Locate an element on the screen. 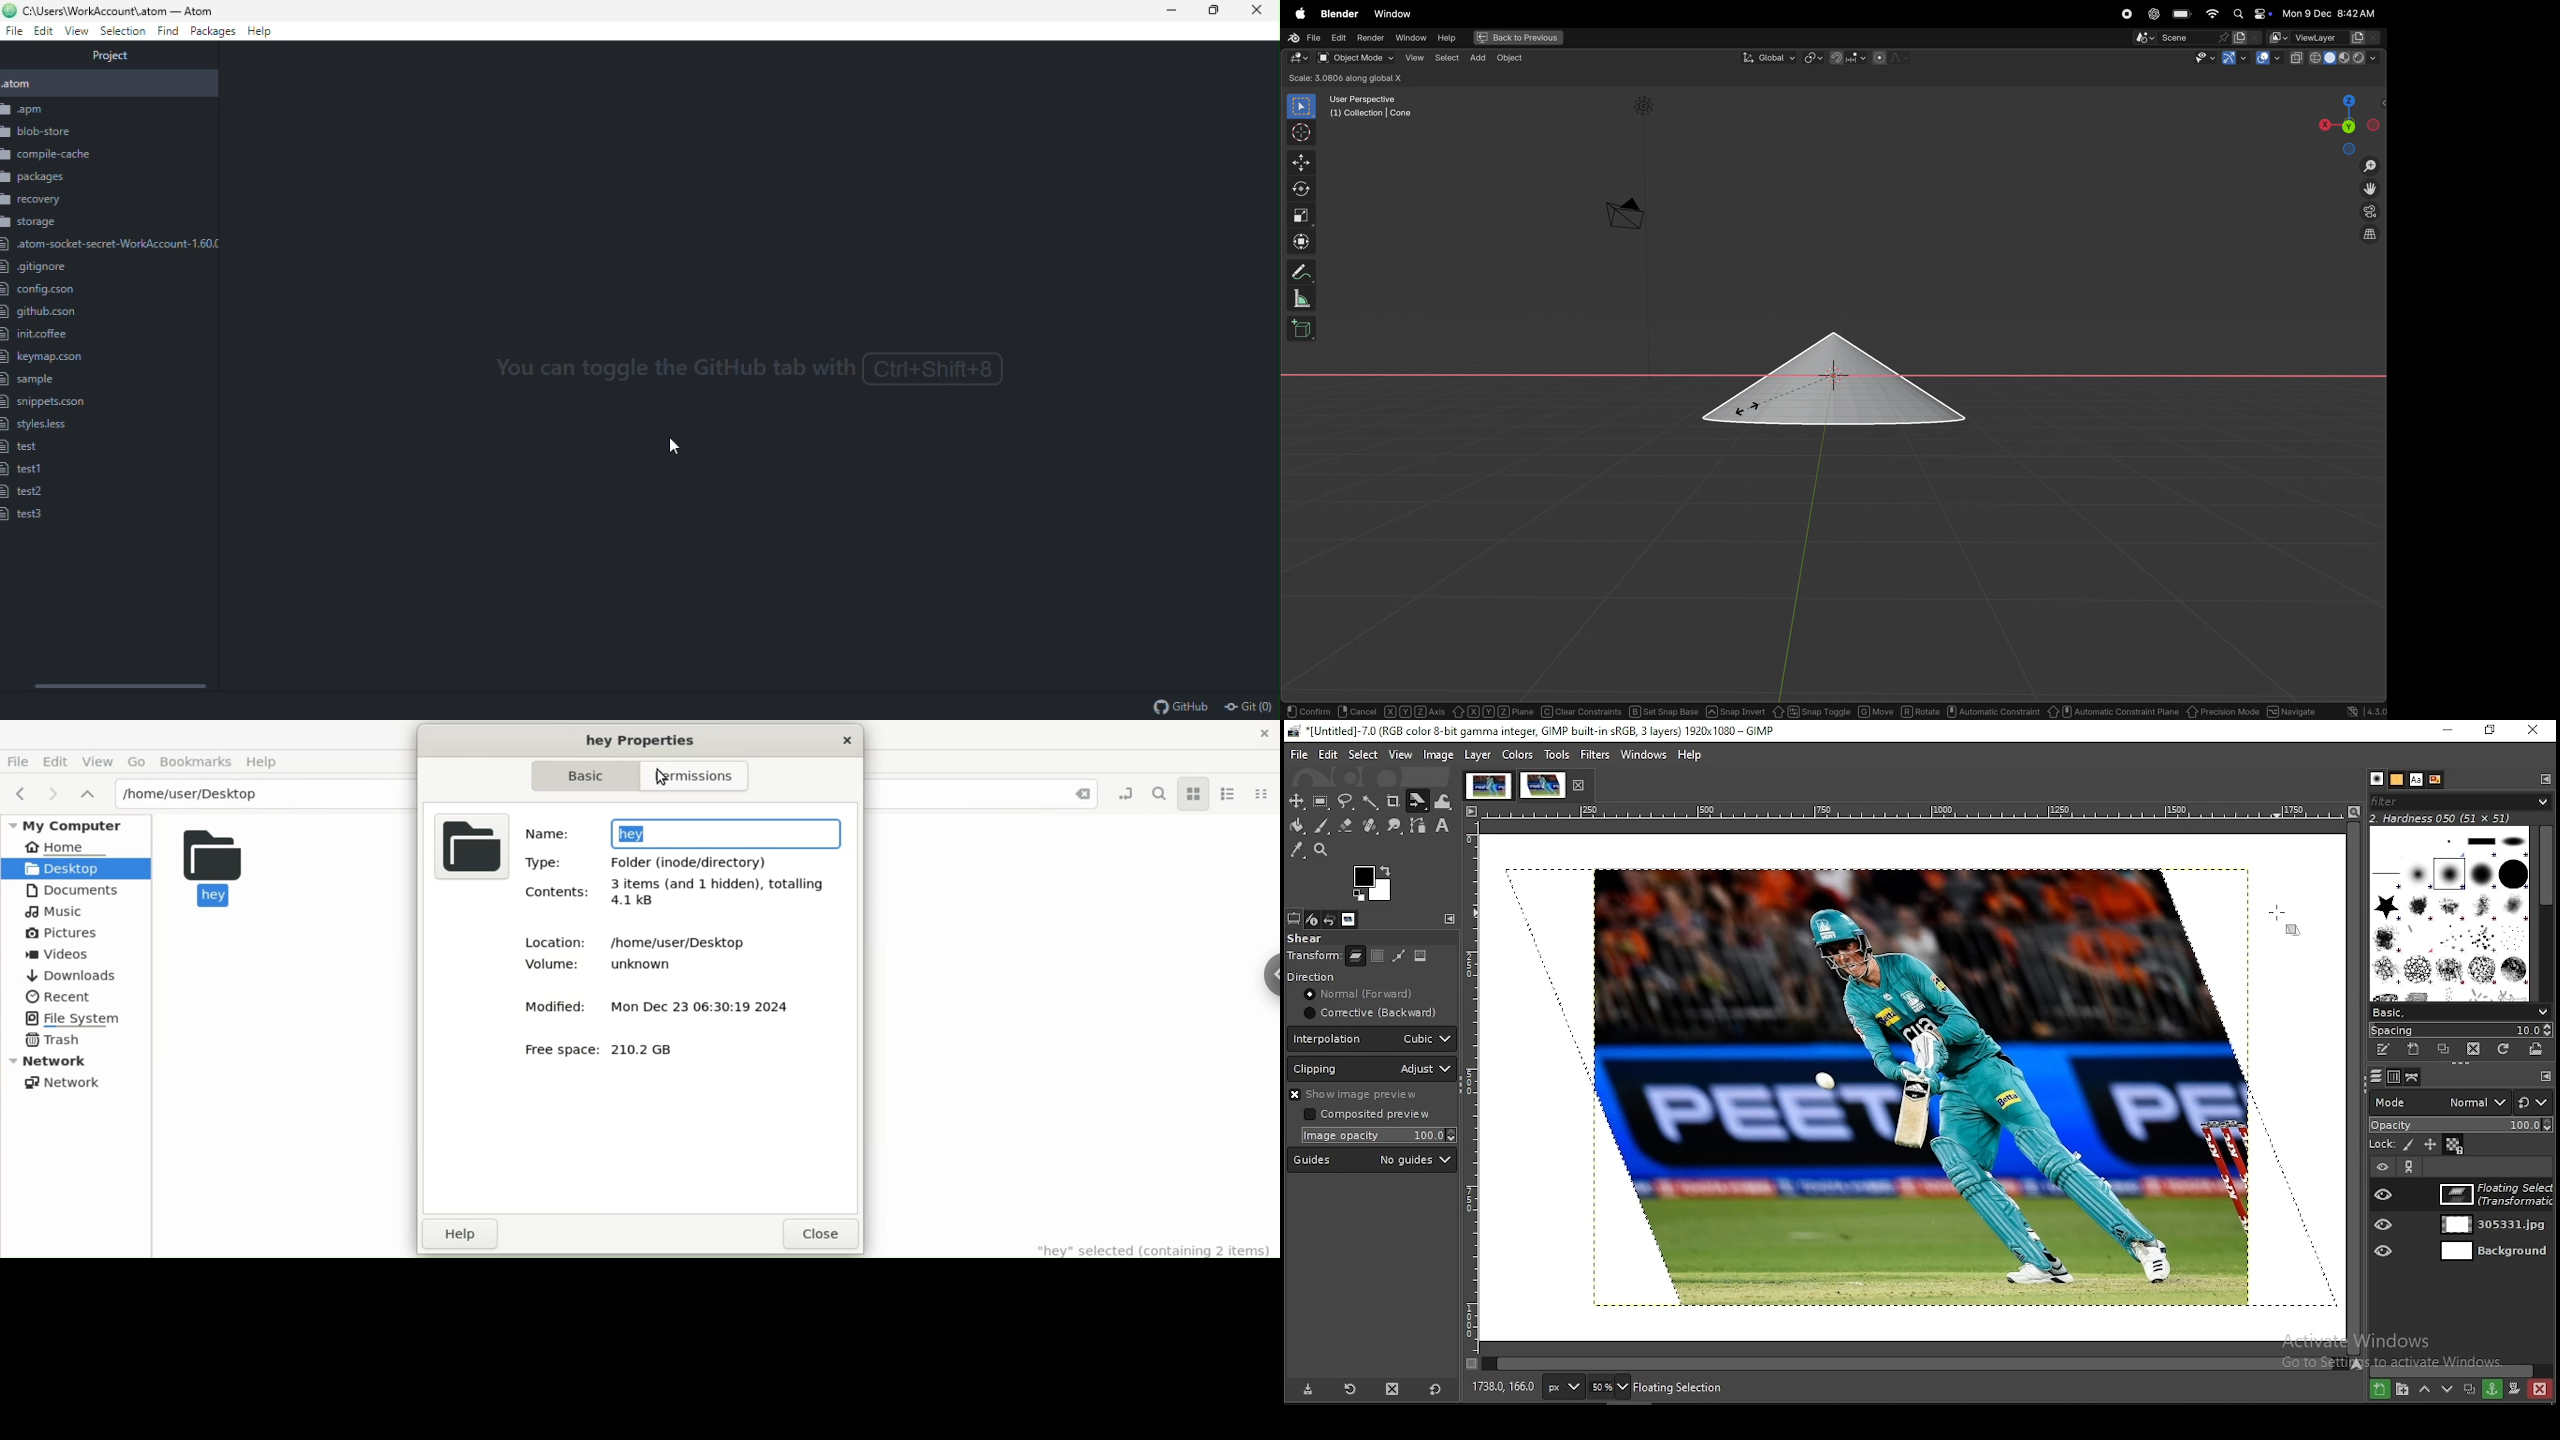  configure this tab is located at coordinates (2546, 1079).